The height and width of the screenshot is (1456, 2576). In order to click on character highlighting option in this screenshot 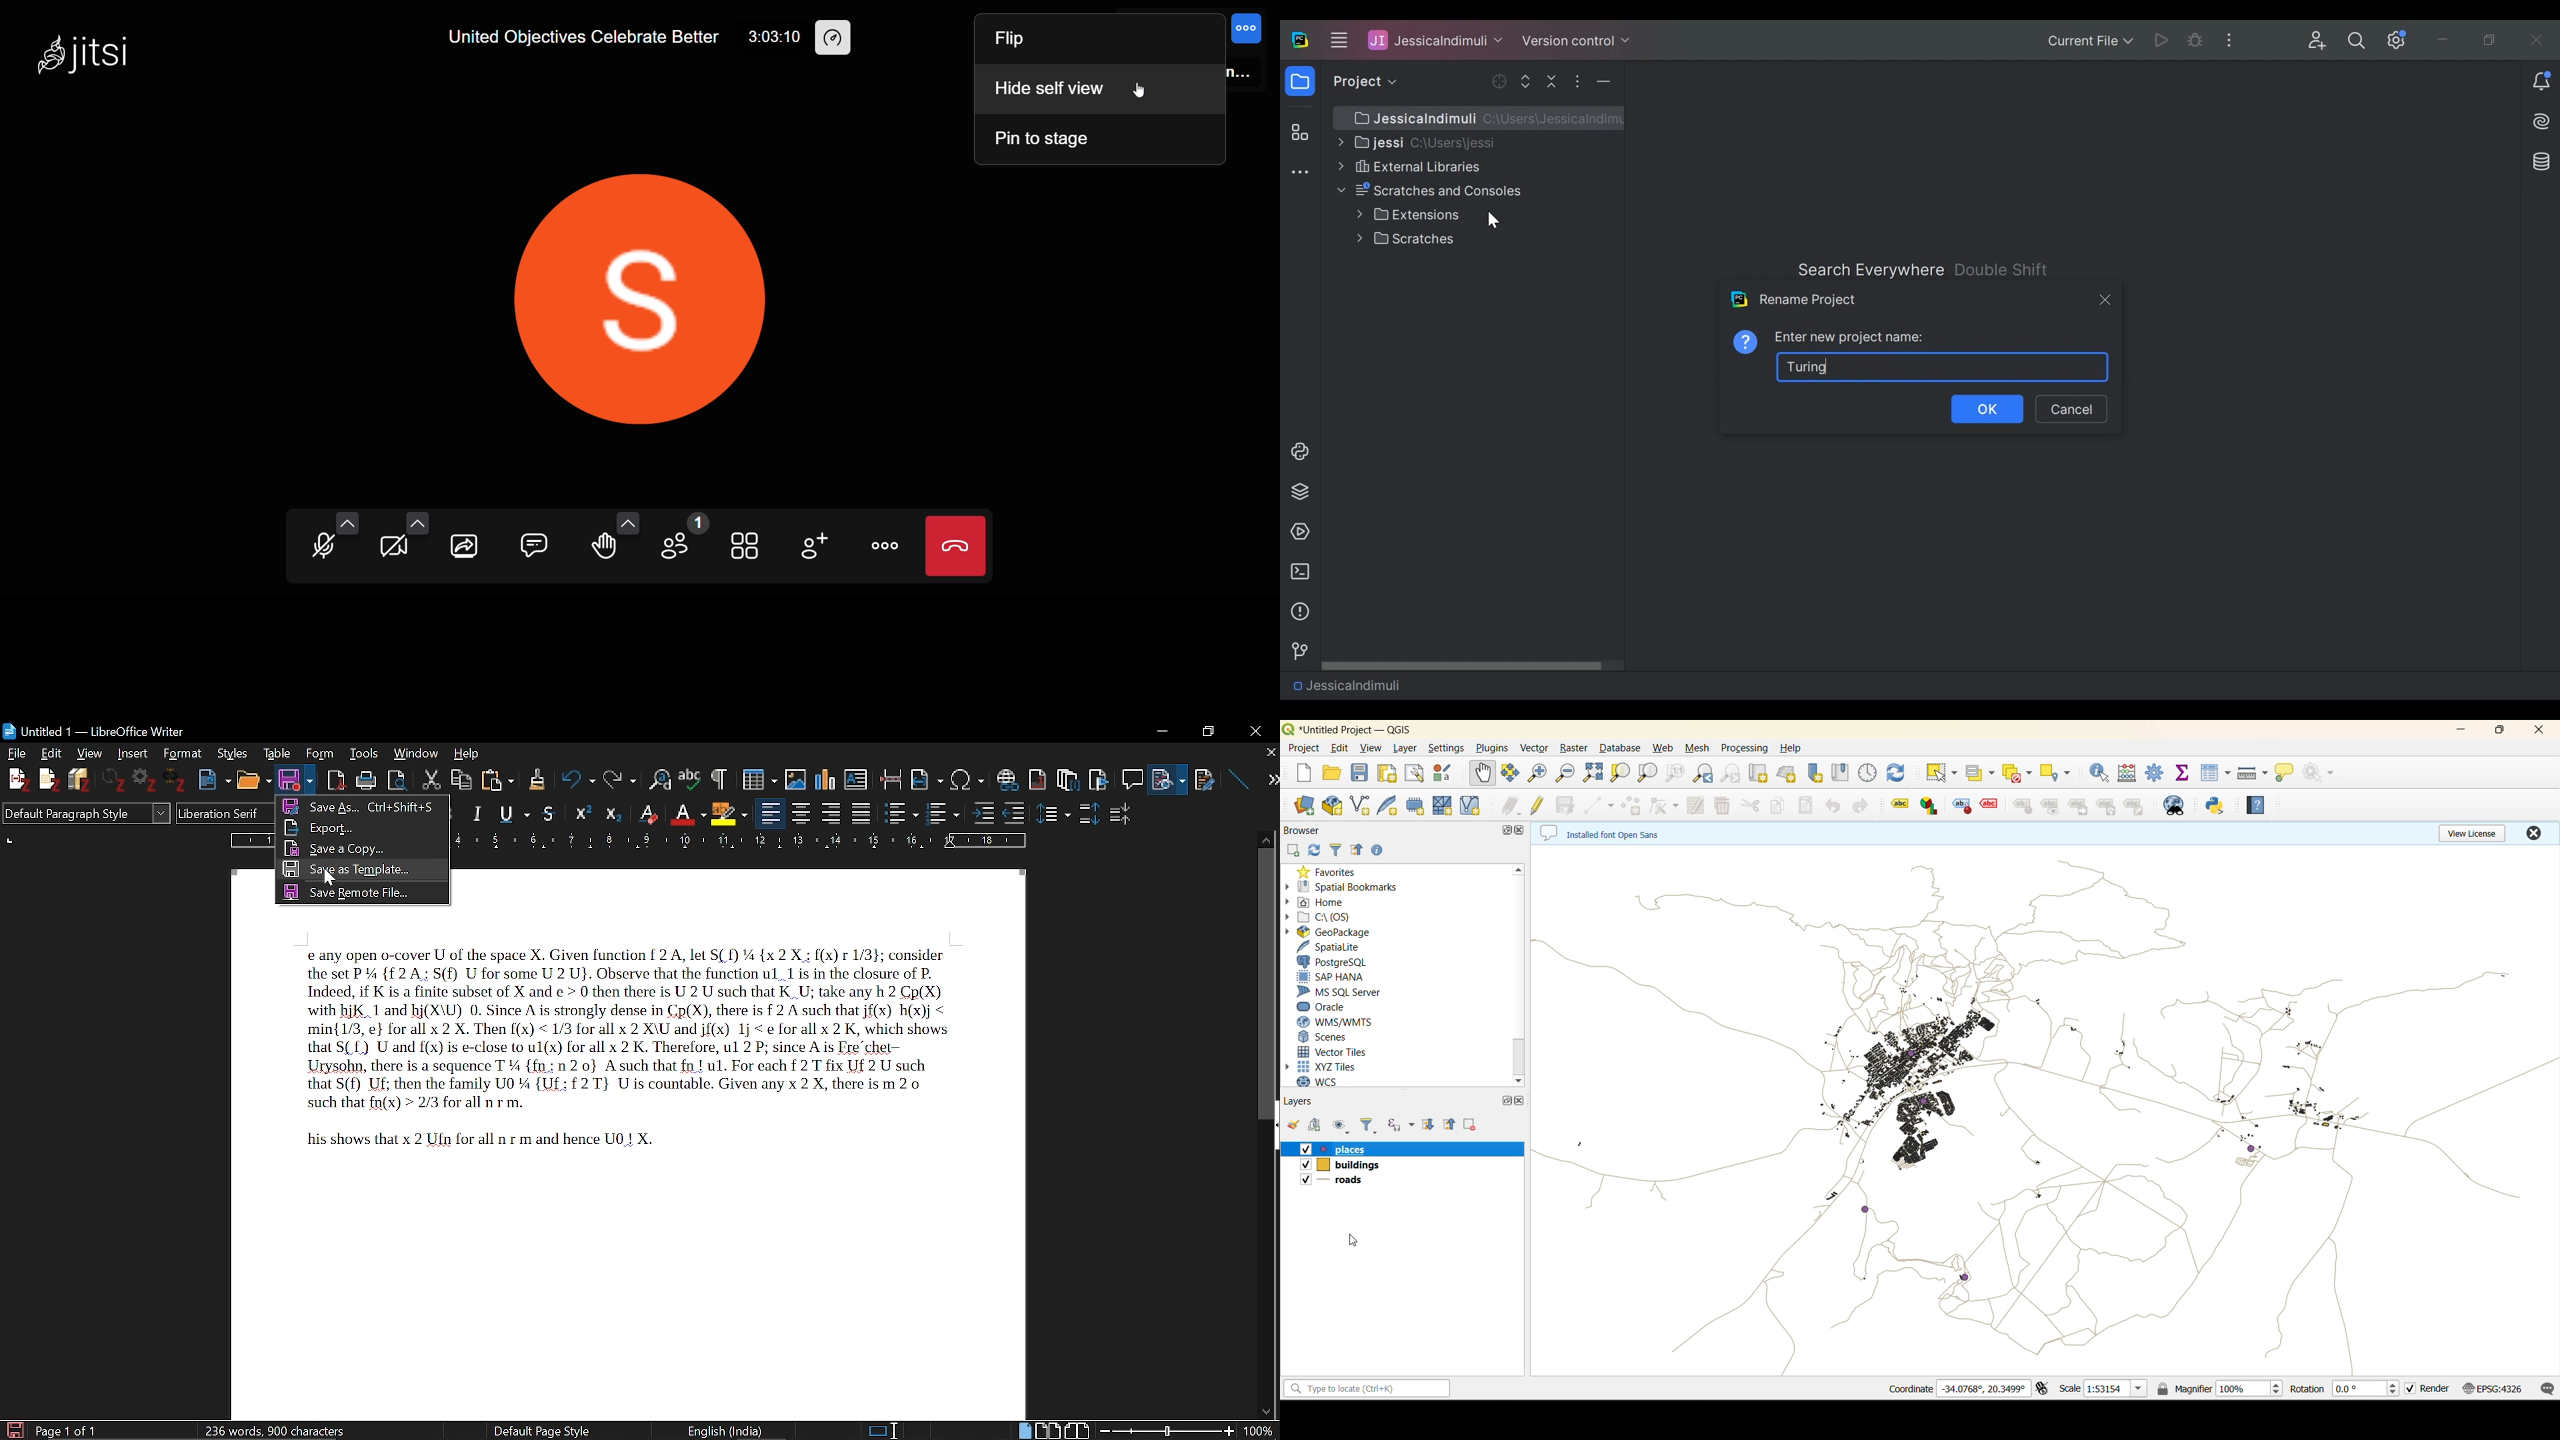, I will do `click(728, 812)`.